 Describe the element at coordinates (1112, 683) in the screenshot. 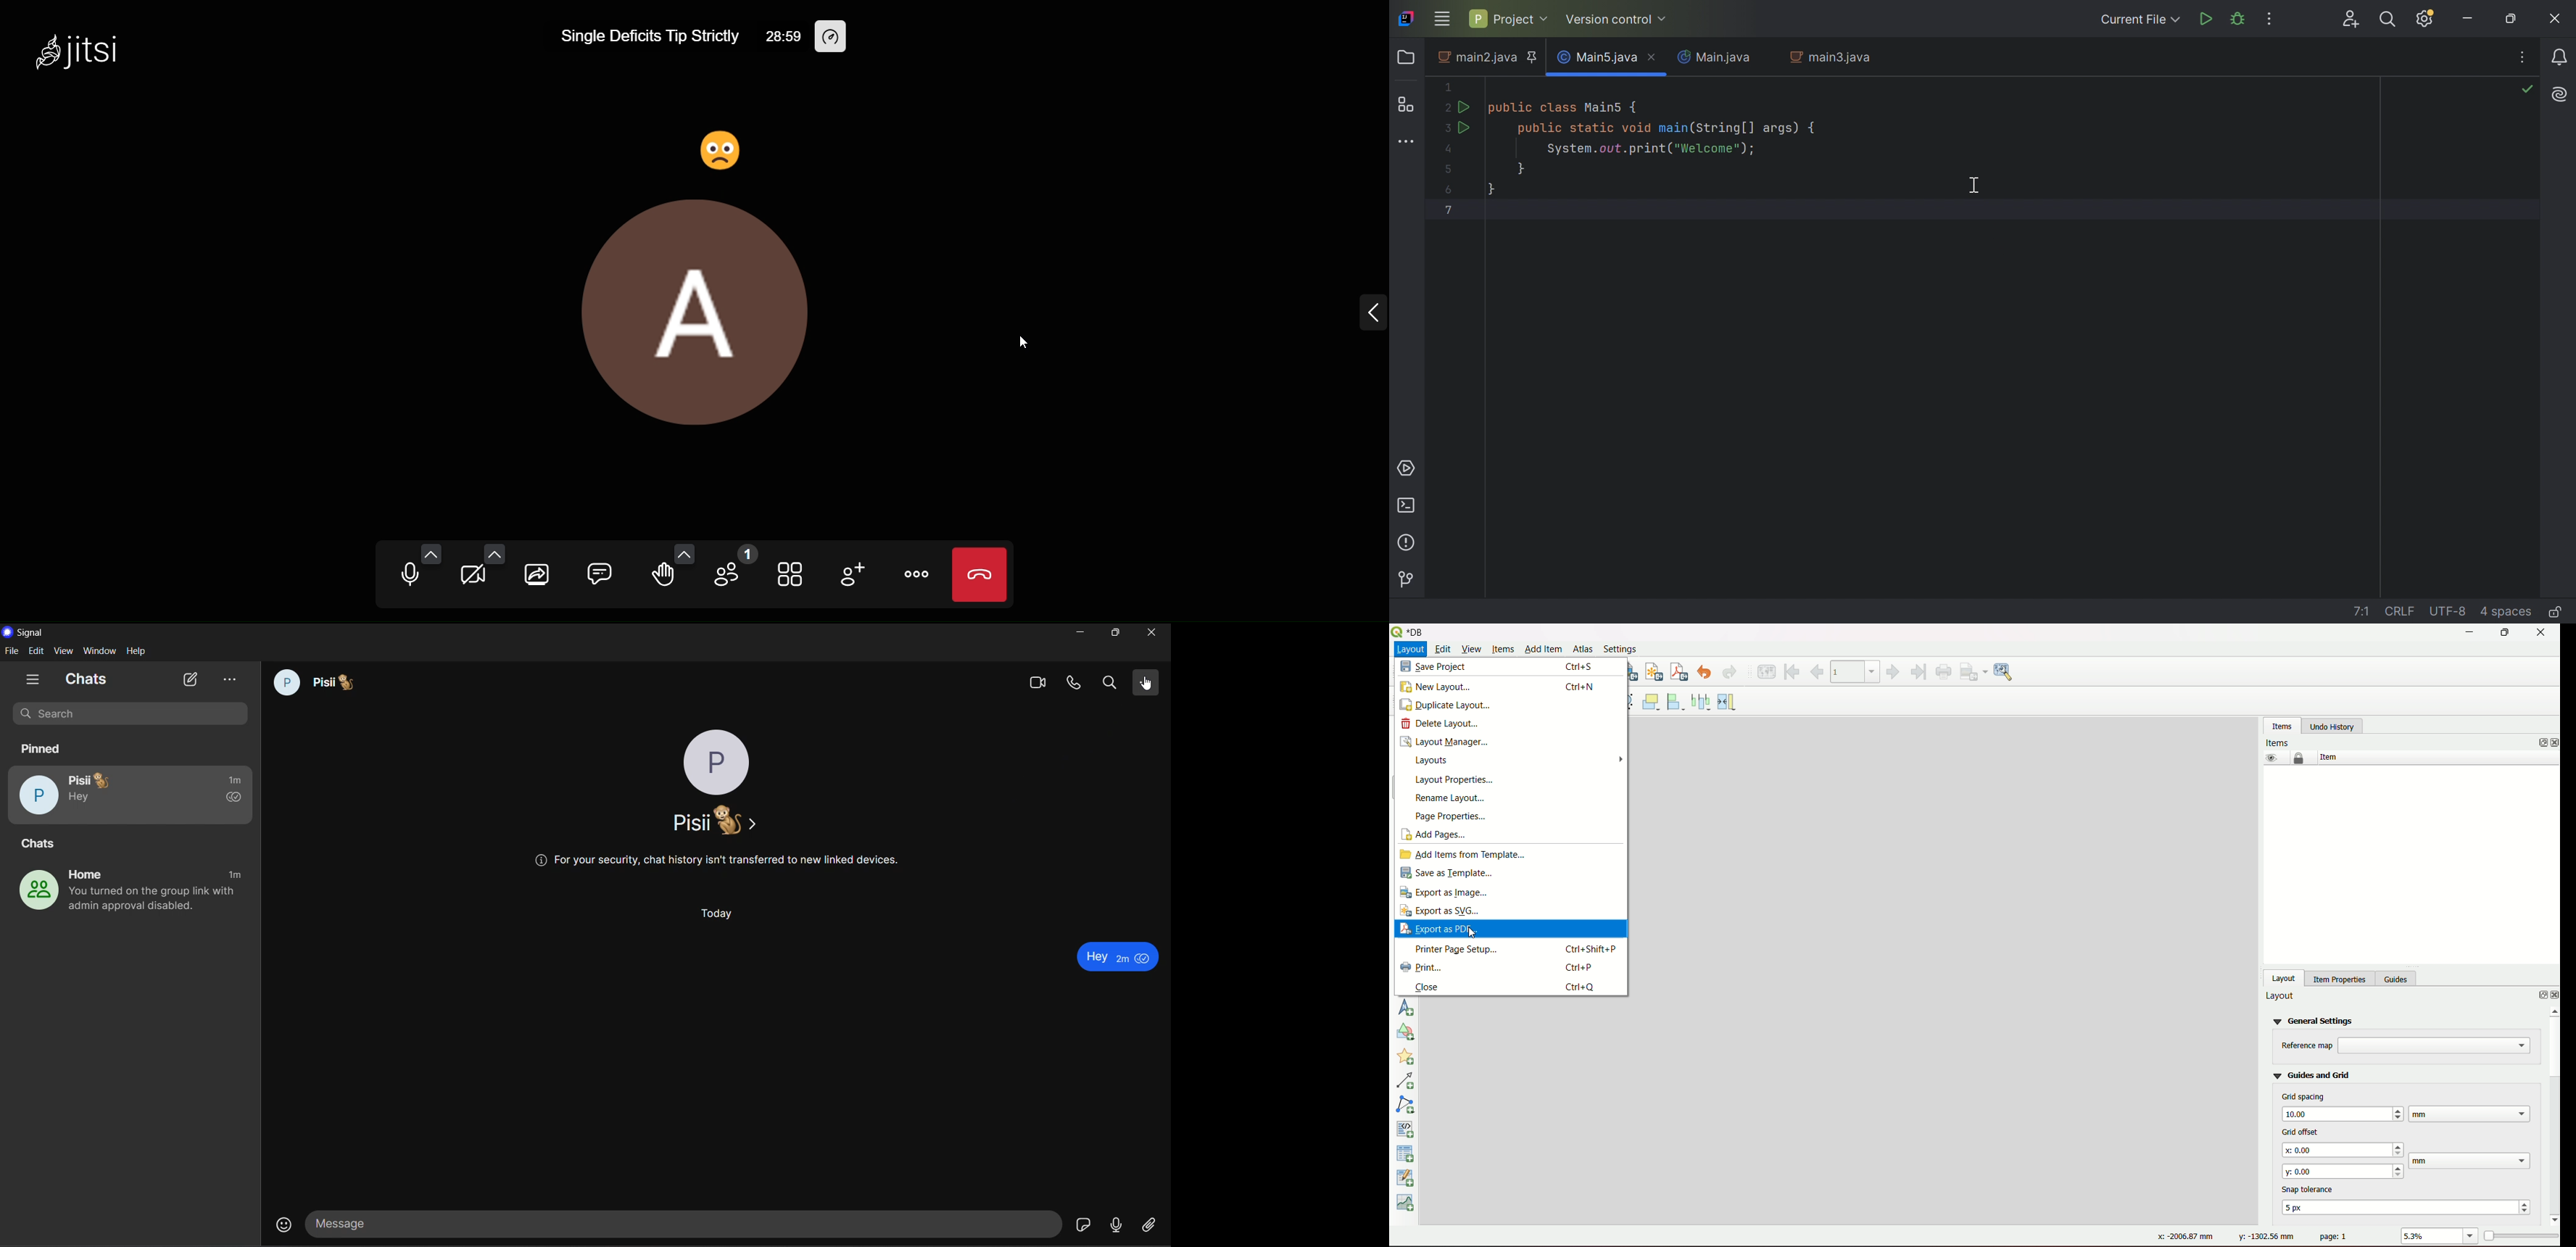

I see `search` at that location.